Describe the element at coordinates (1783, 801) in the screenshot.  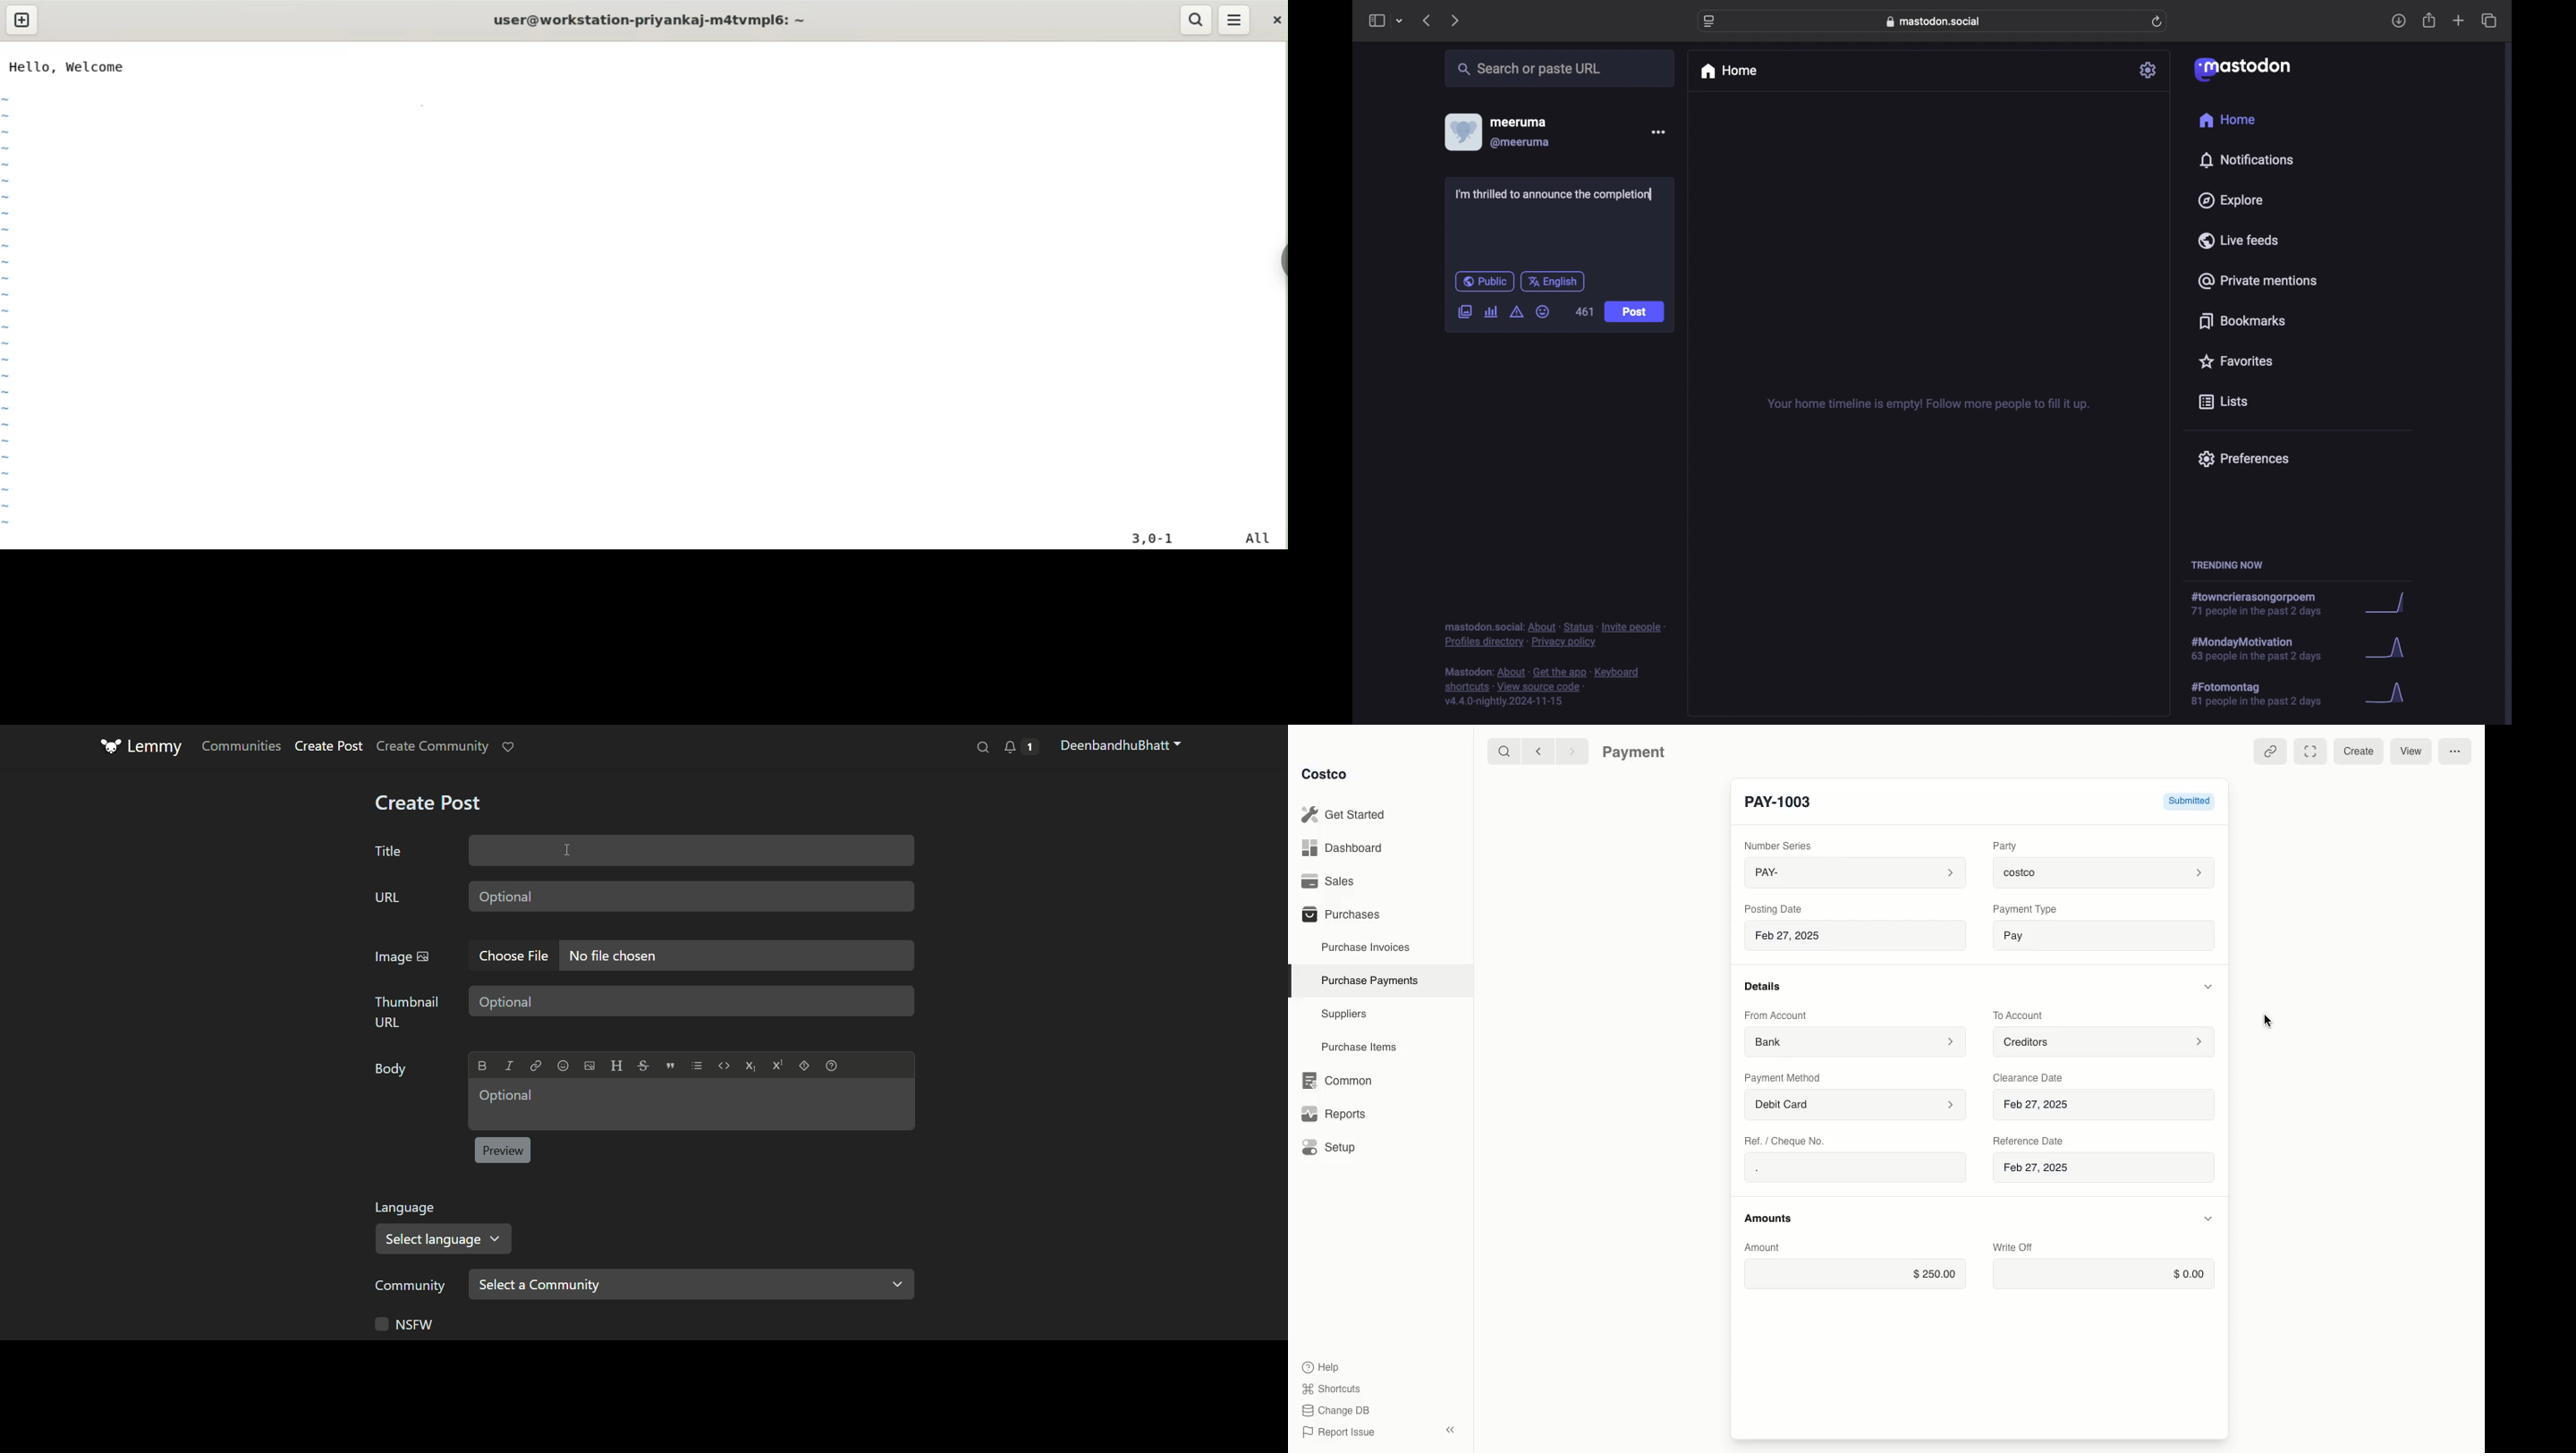
I see `New Entry` at that location.